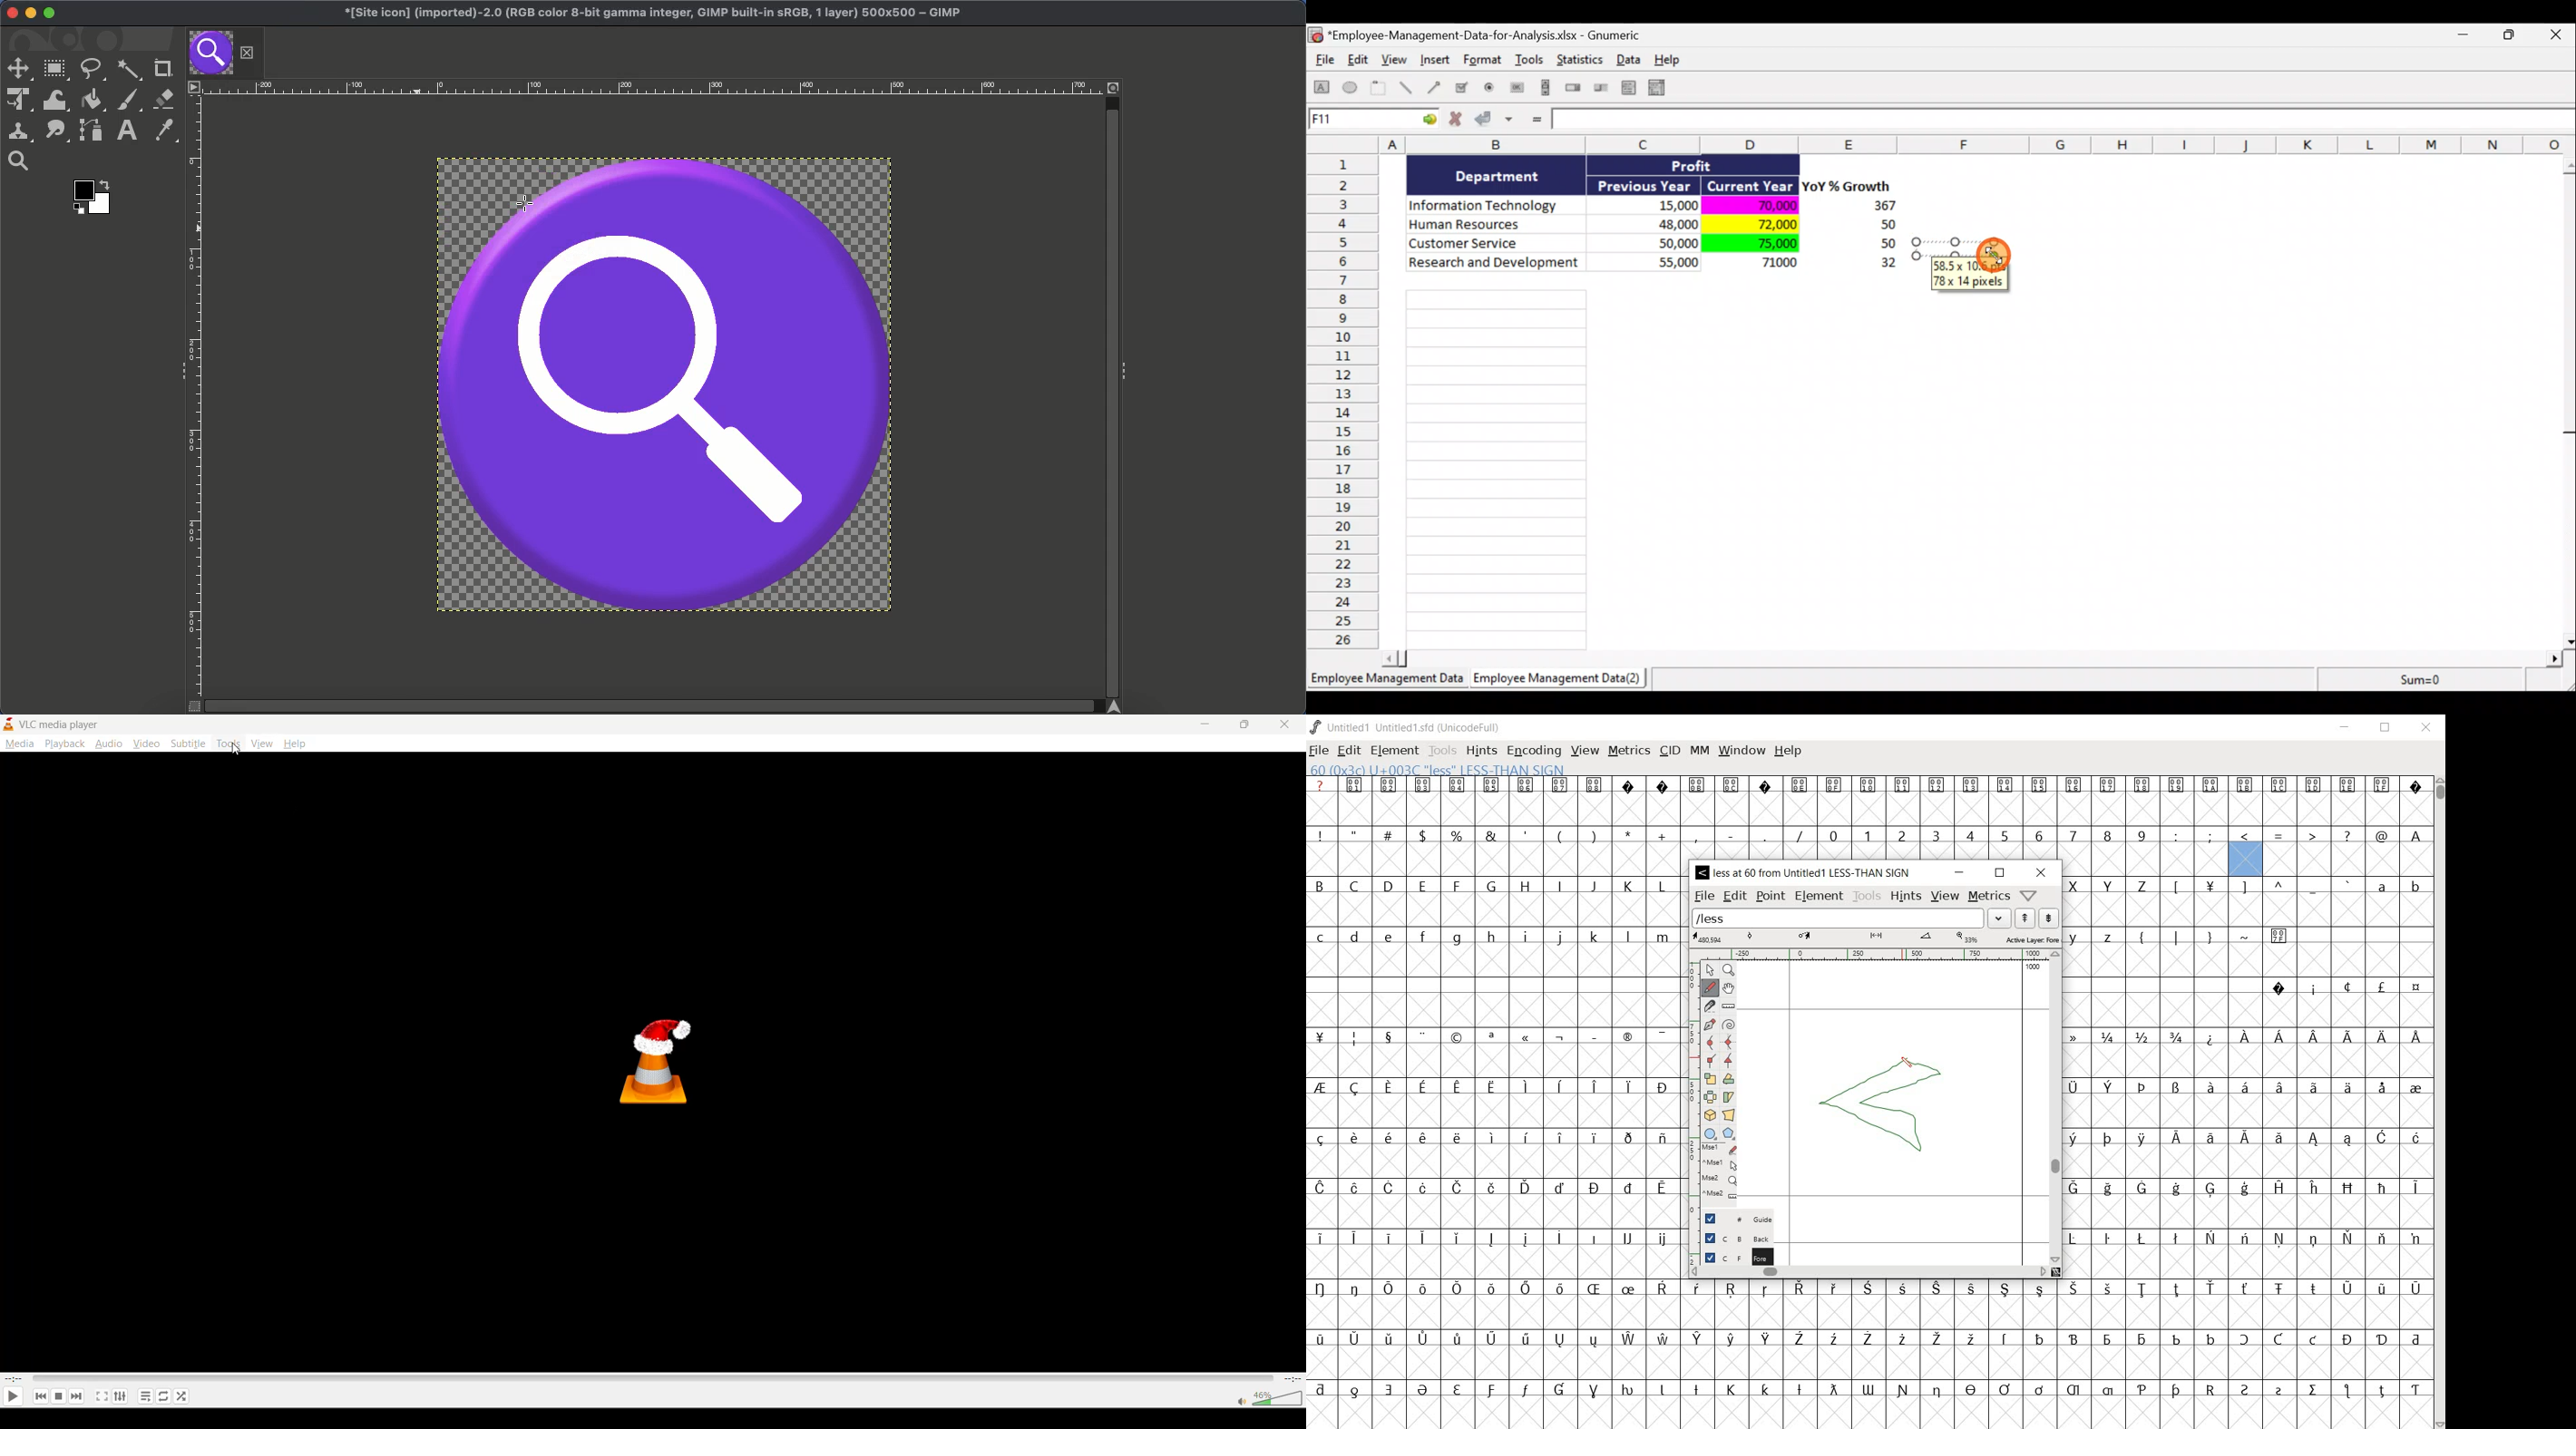  I want to click on Document name, so click(1482, 36).